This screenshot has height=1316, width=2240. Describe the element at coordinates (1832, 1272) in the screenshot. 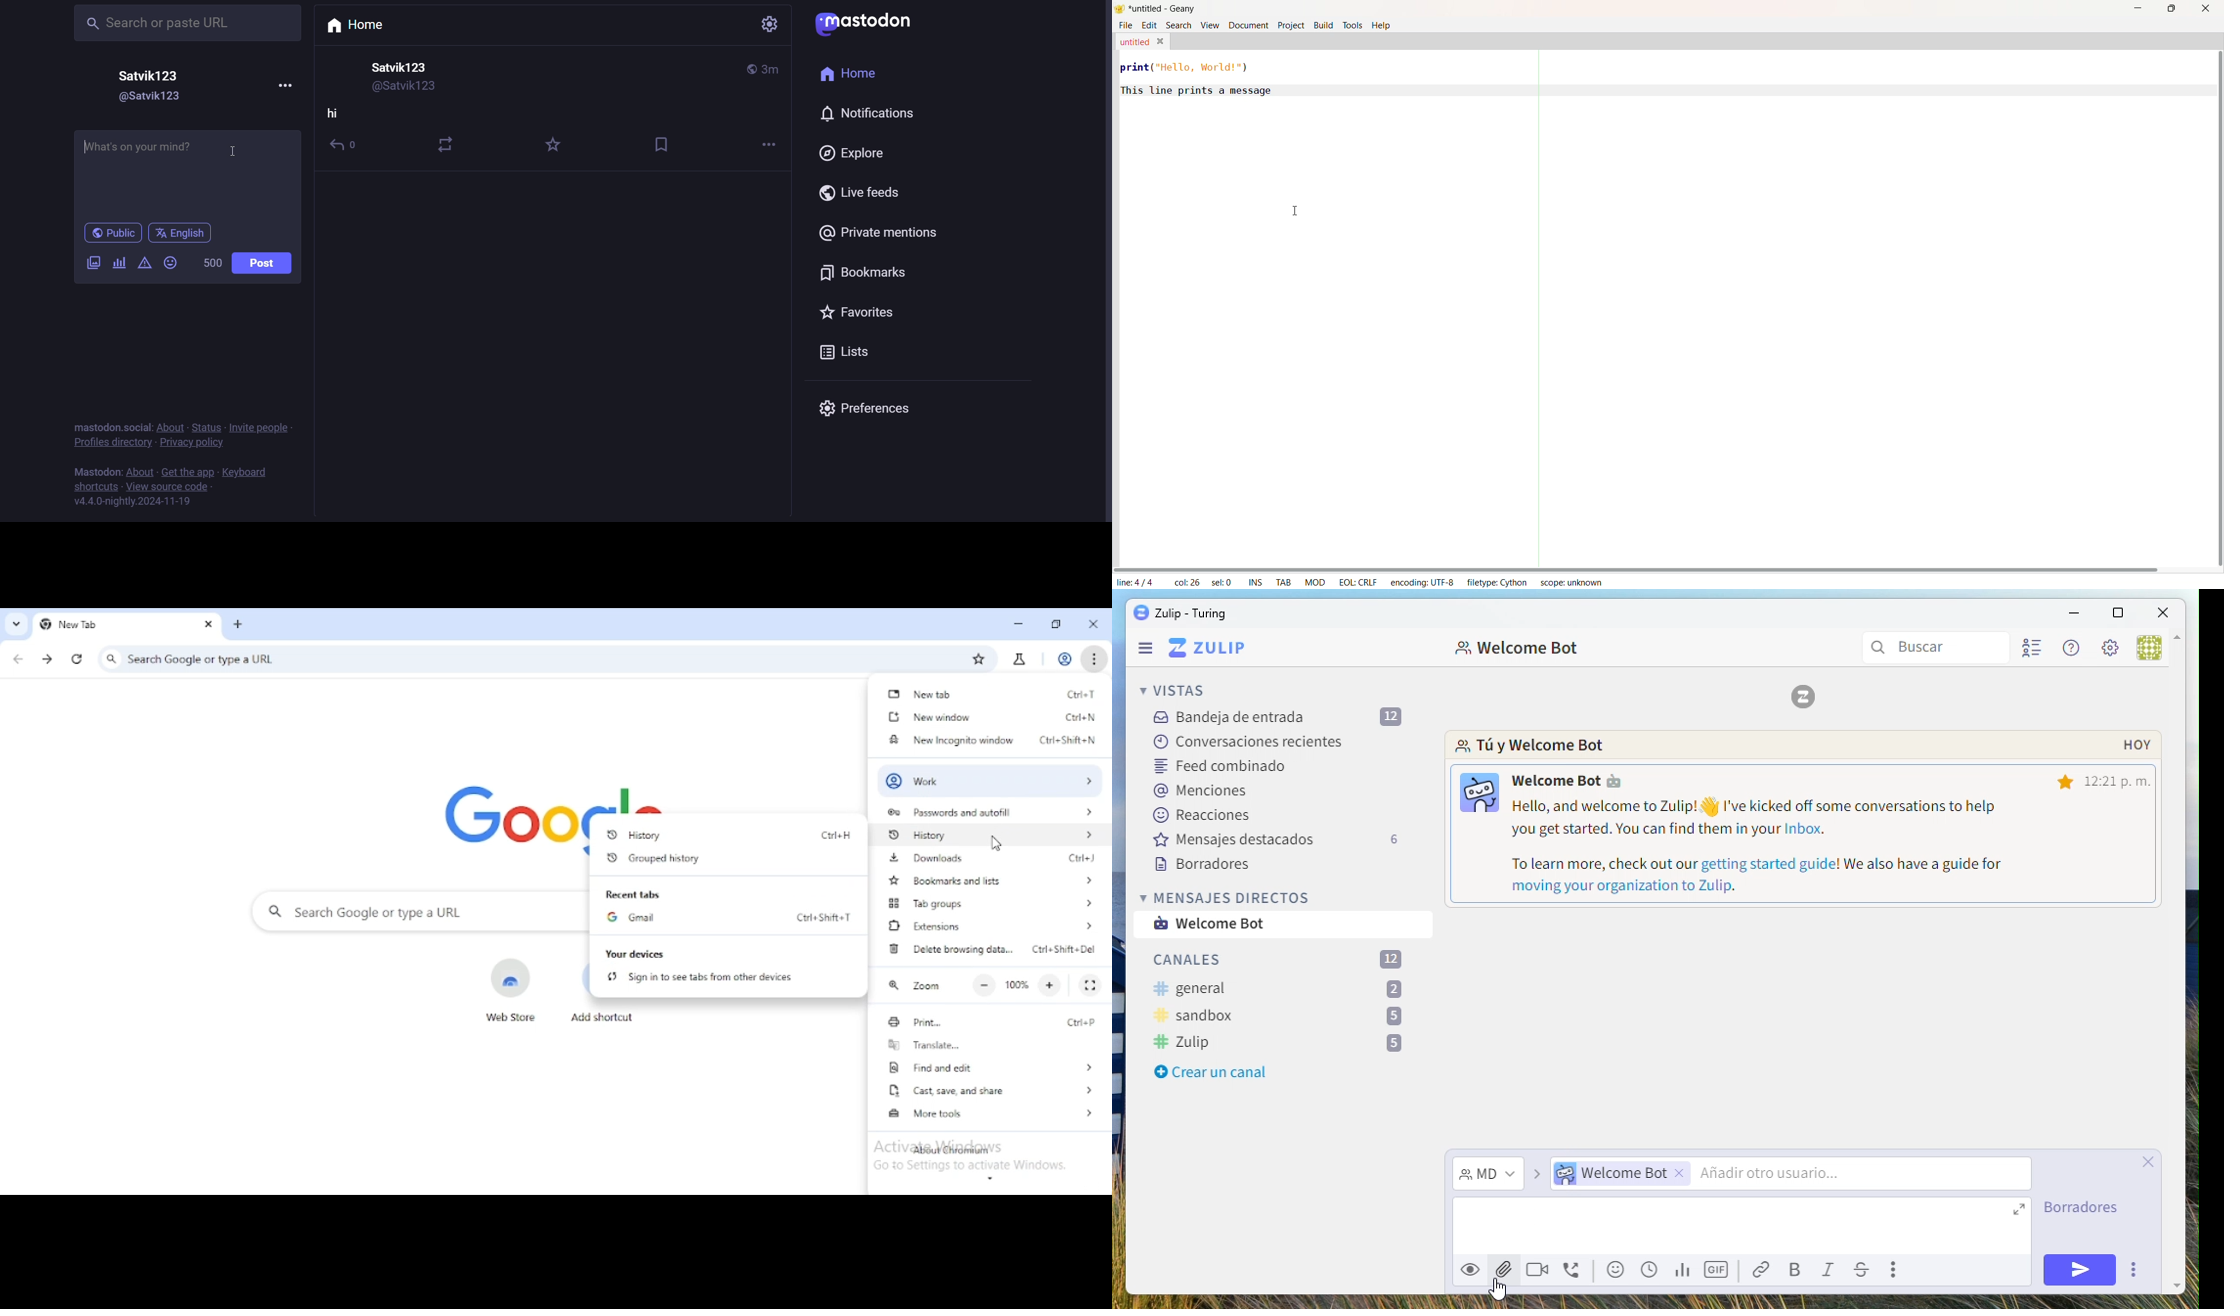

I see `italic` at that location.